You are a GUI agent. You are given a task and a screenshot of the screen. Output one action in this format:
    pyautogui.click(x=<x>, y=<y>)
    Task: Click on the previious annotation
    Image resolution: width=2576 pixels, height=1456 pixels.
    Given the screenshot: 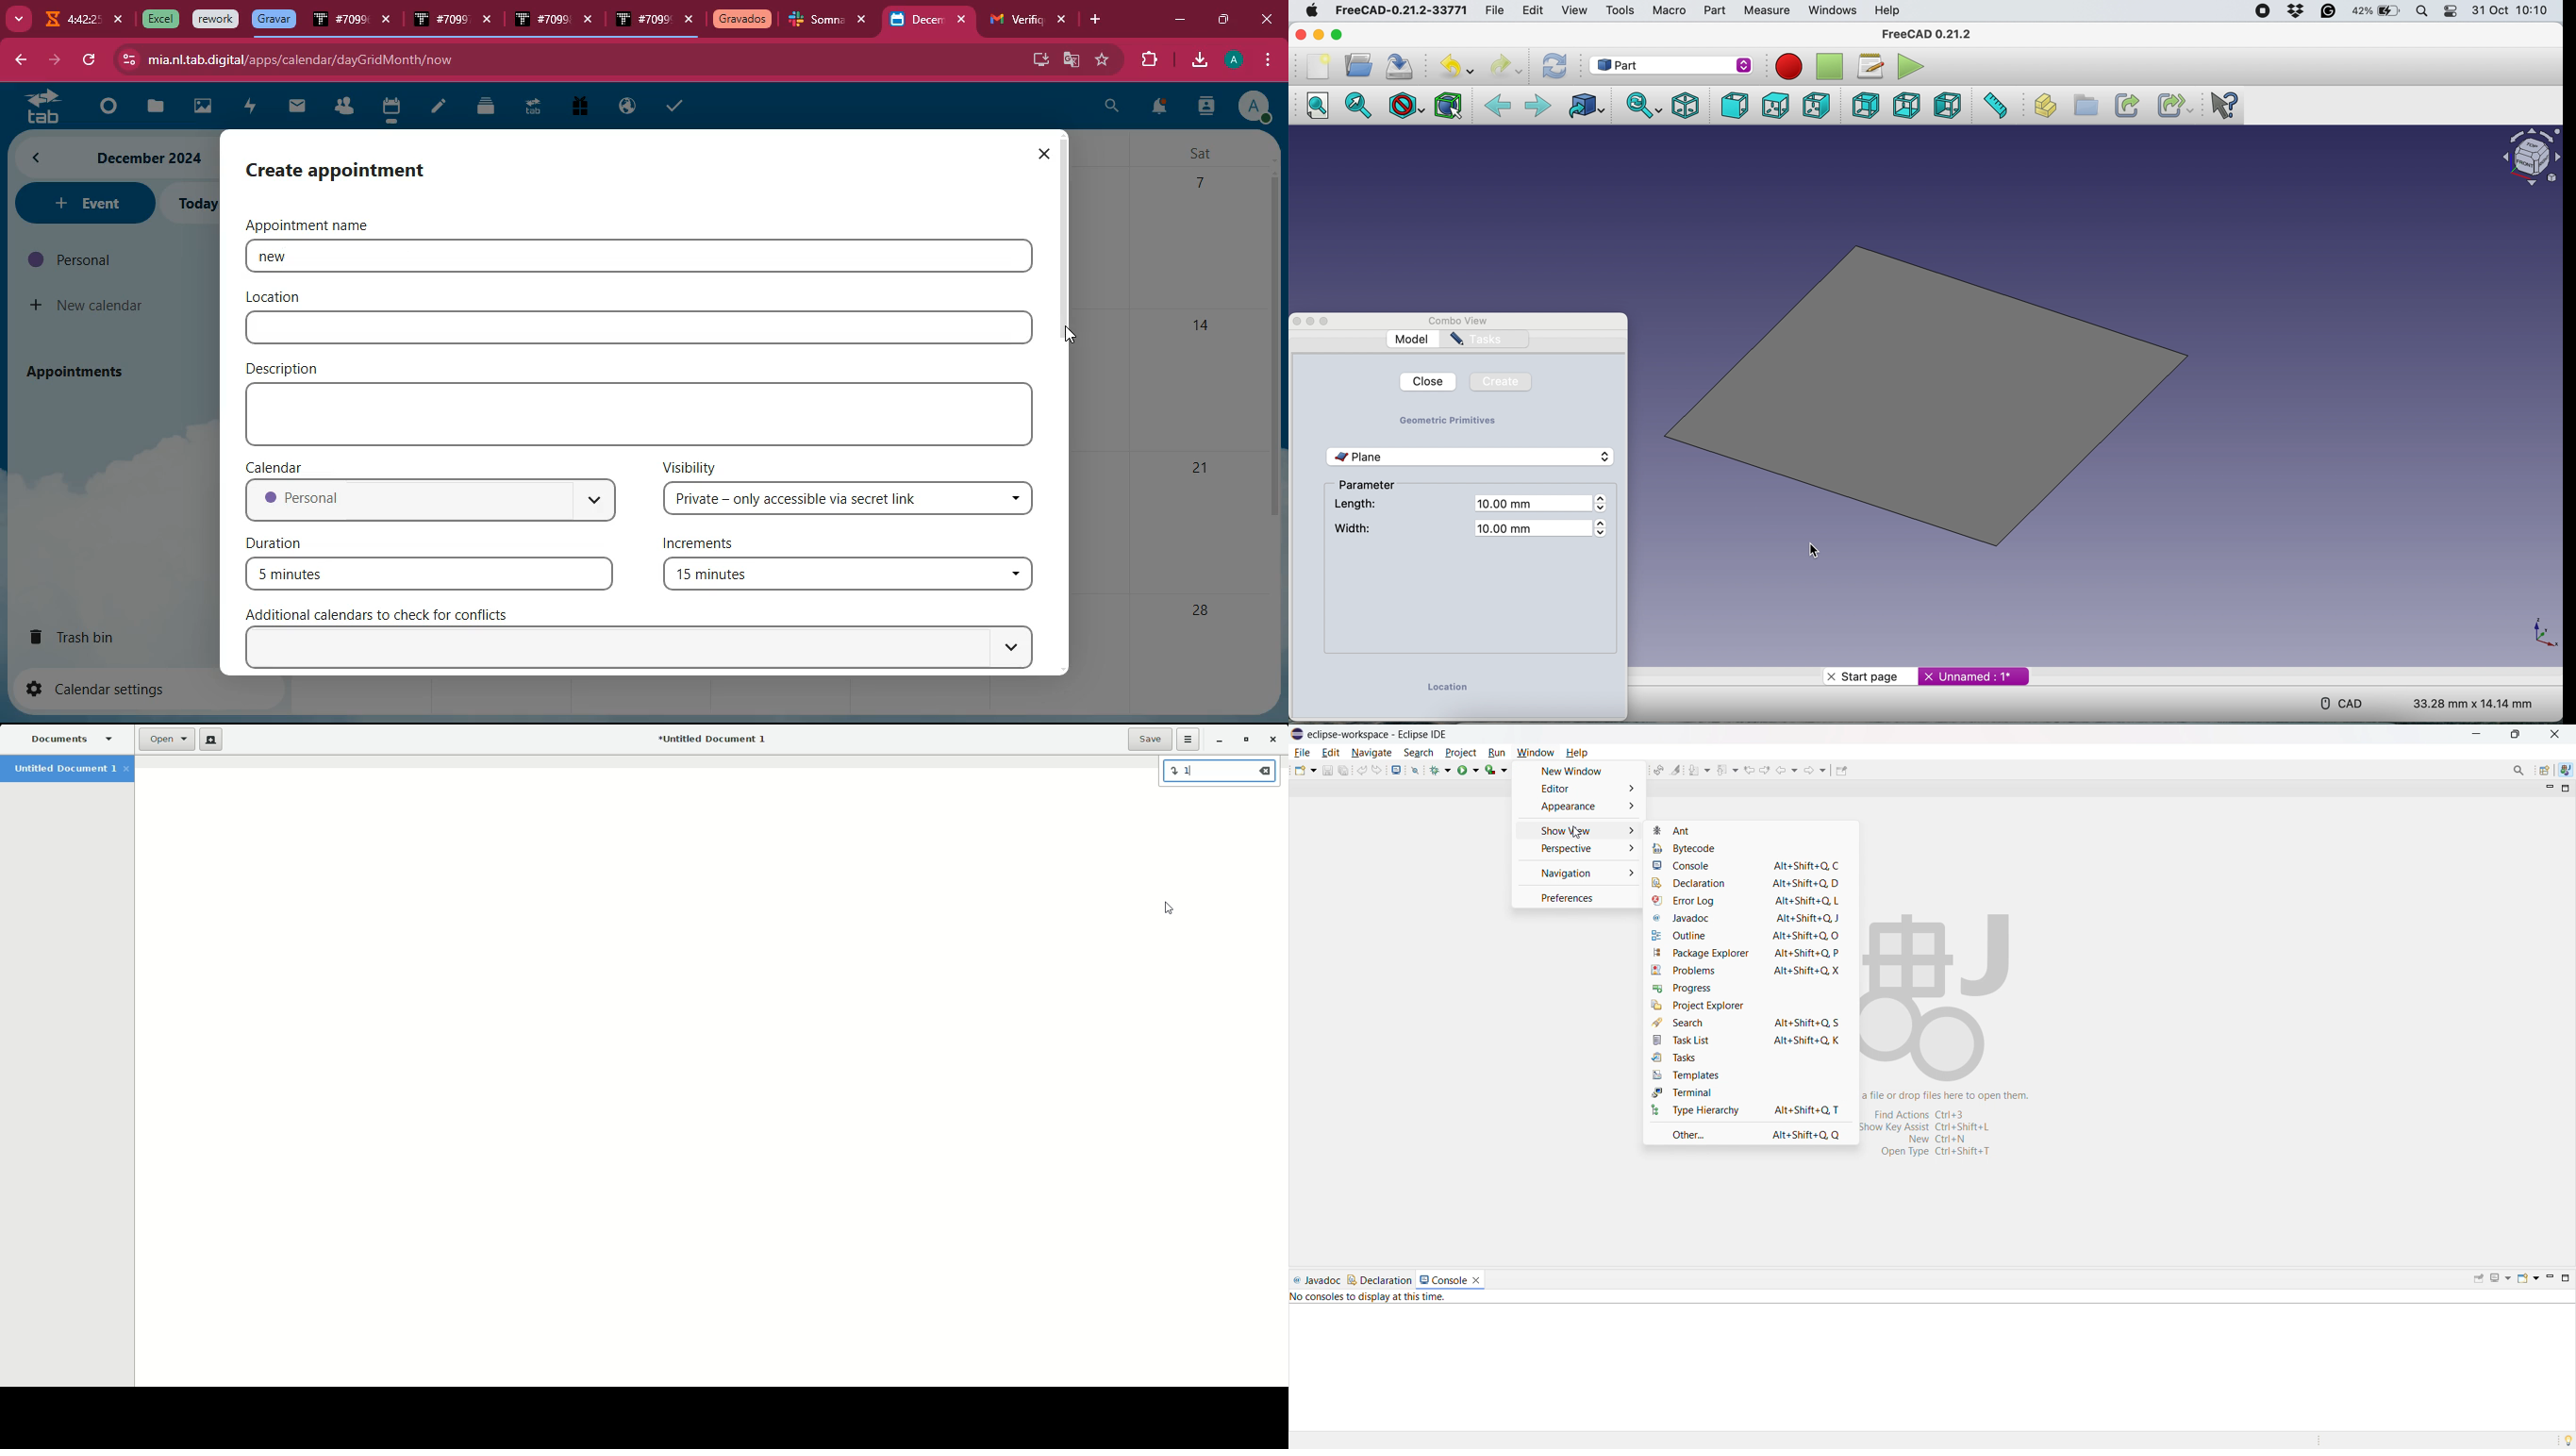 What is the action you would take?
    pyautogui.click(x=1727, y=769)
    